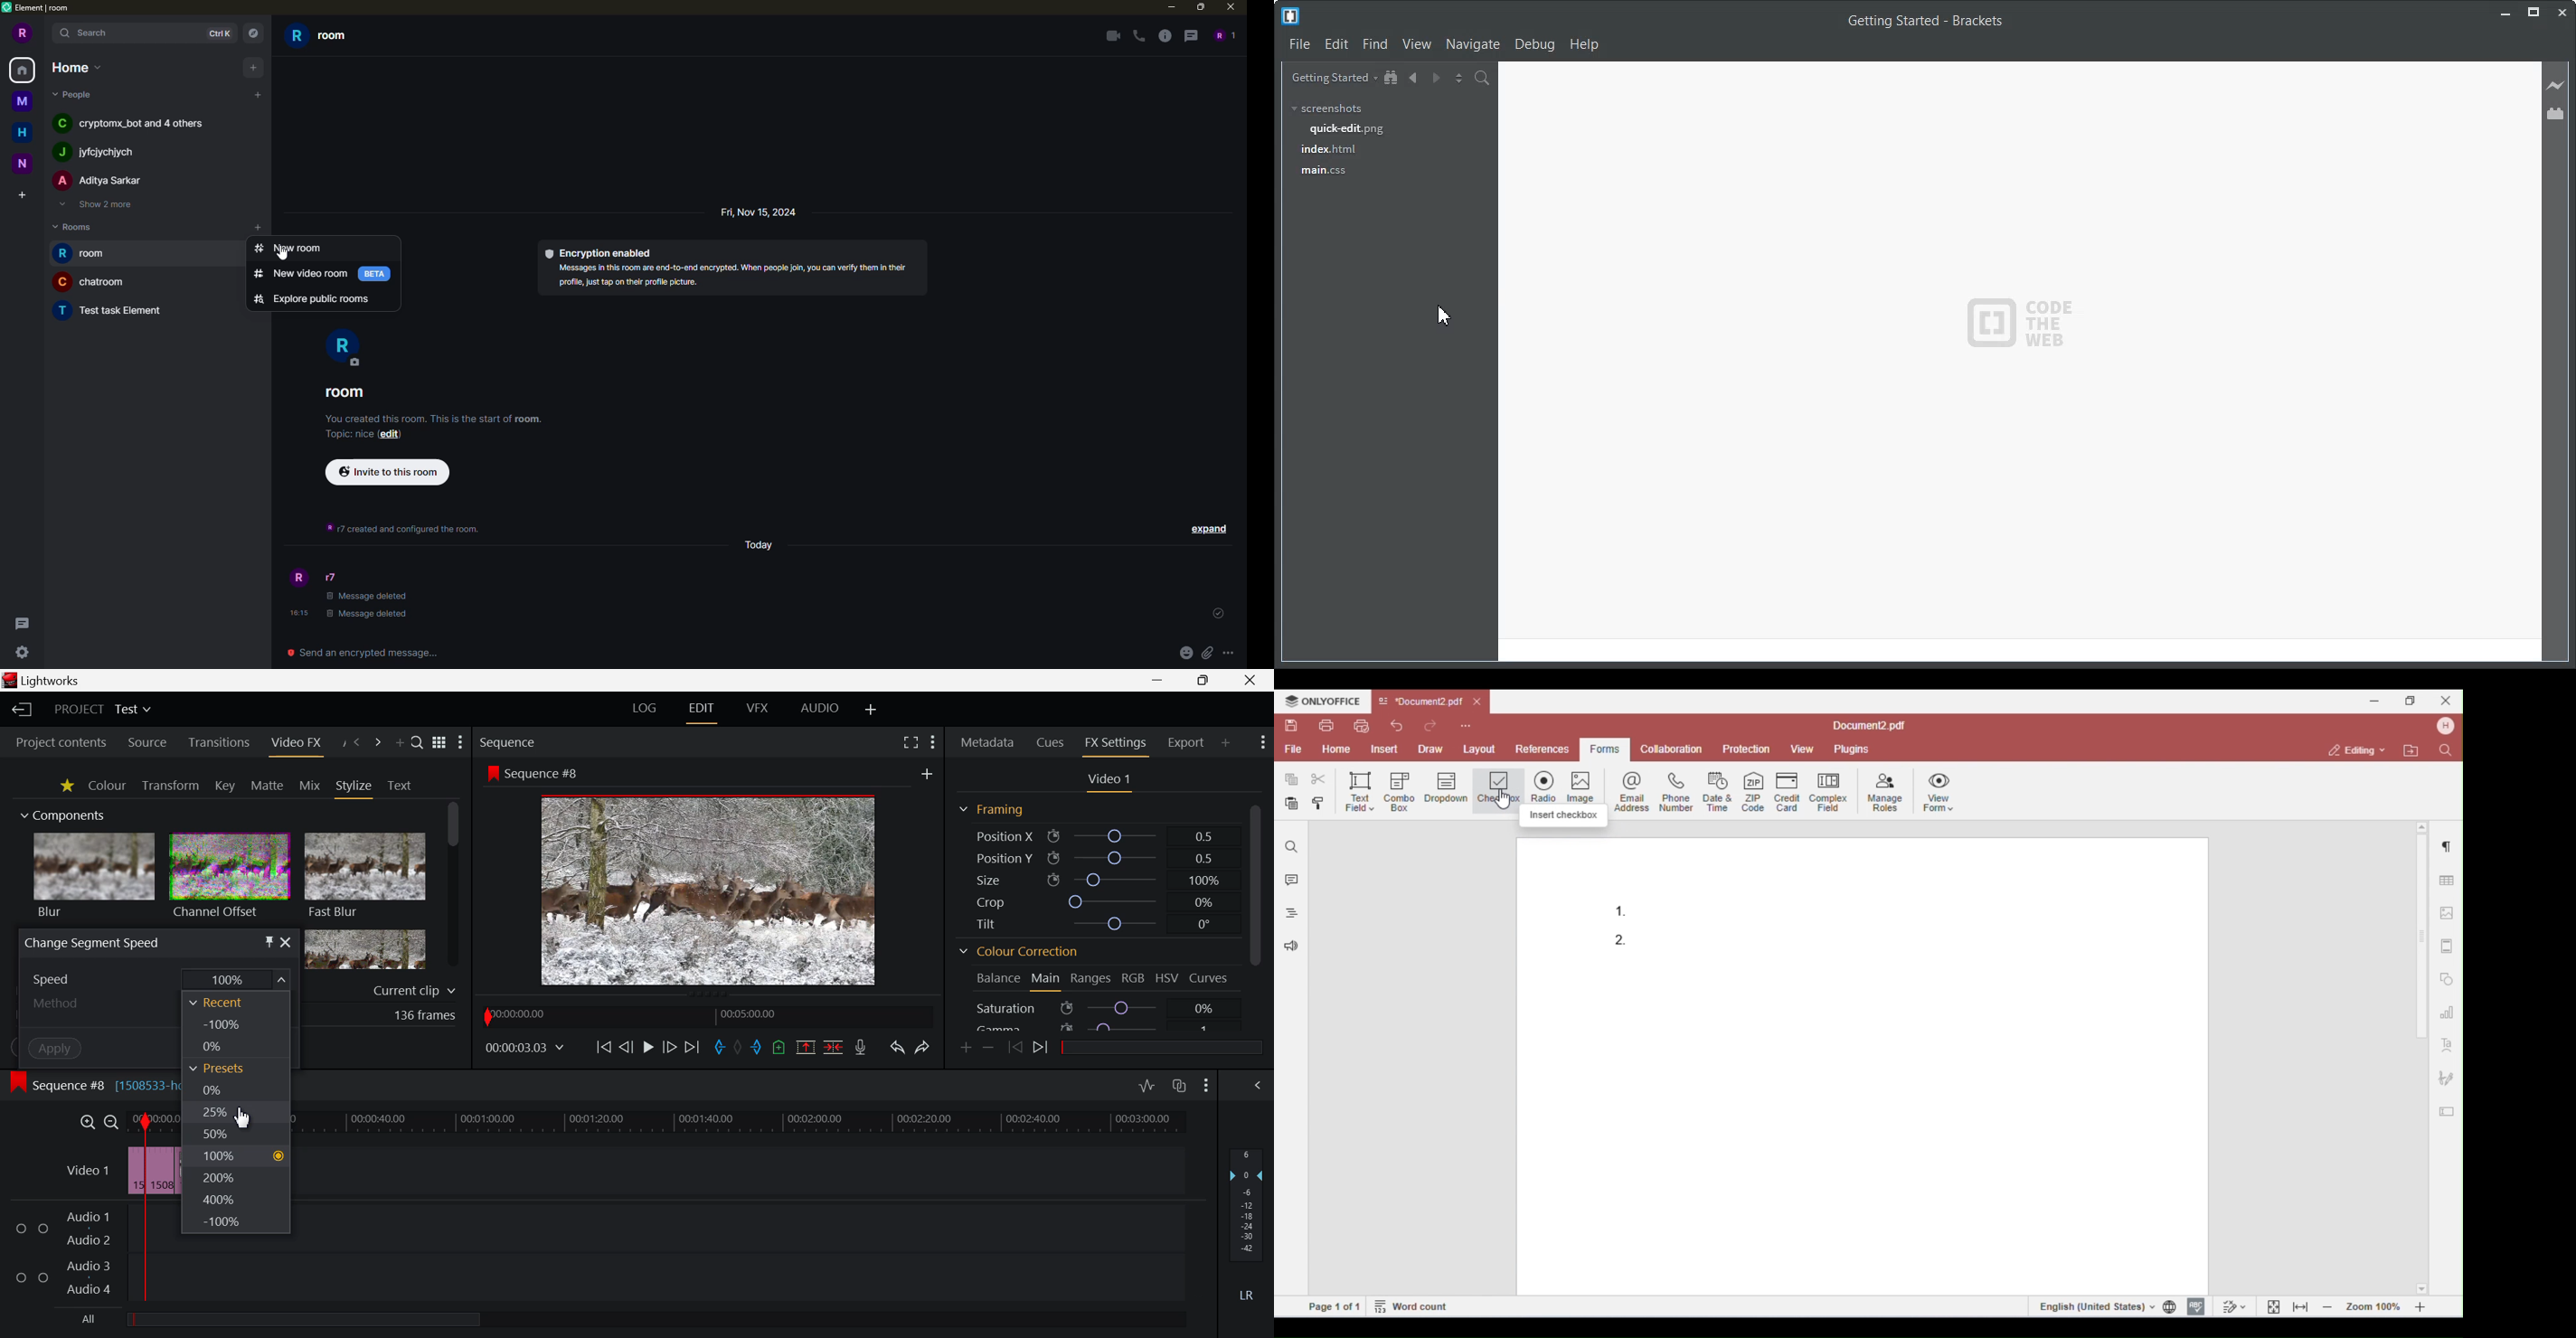 The image size is (2576, 1344). I want to click on Toggle audio levels editing, so click(1147, 1086).